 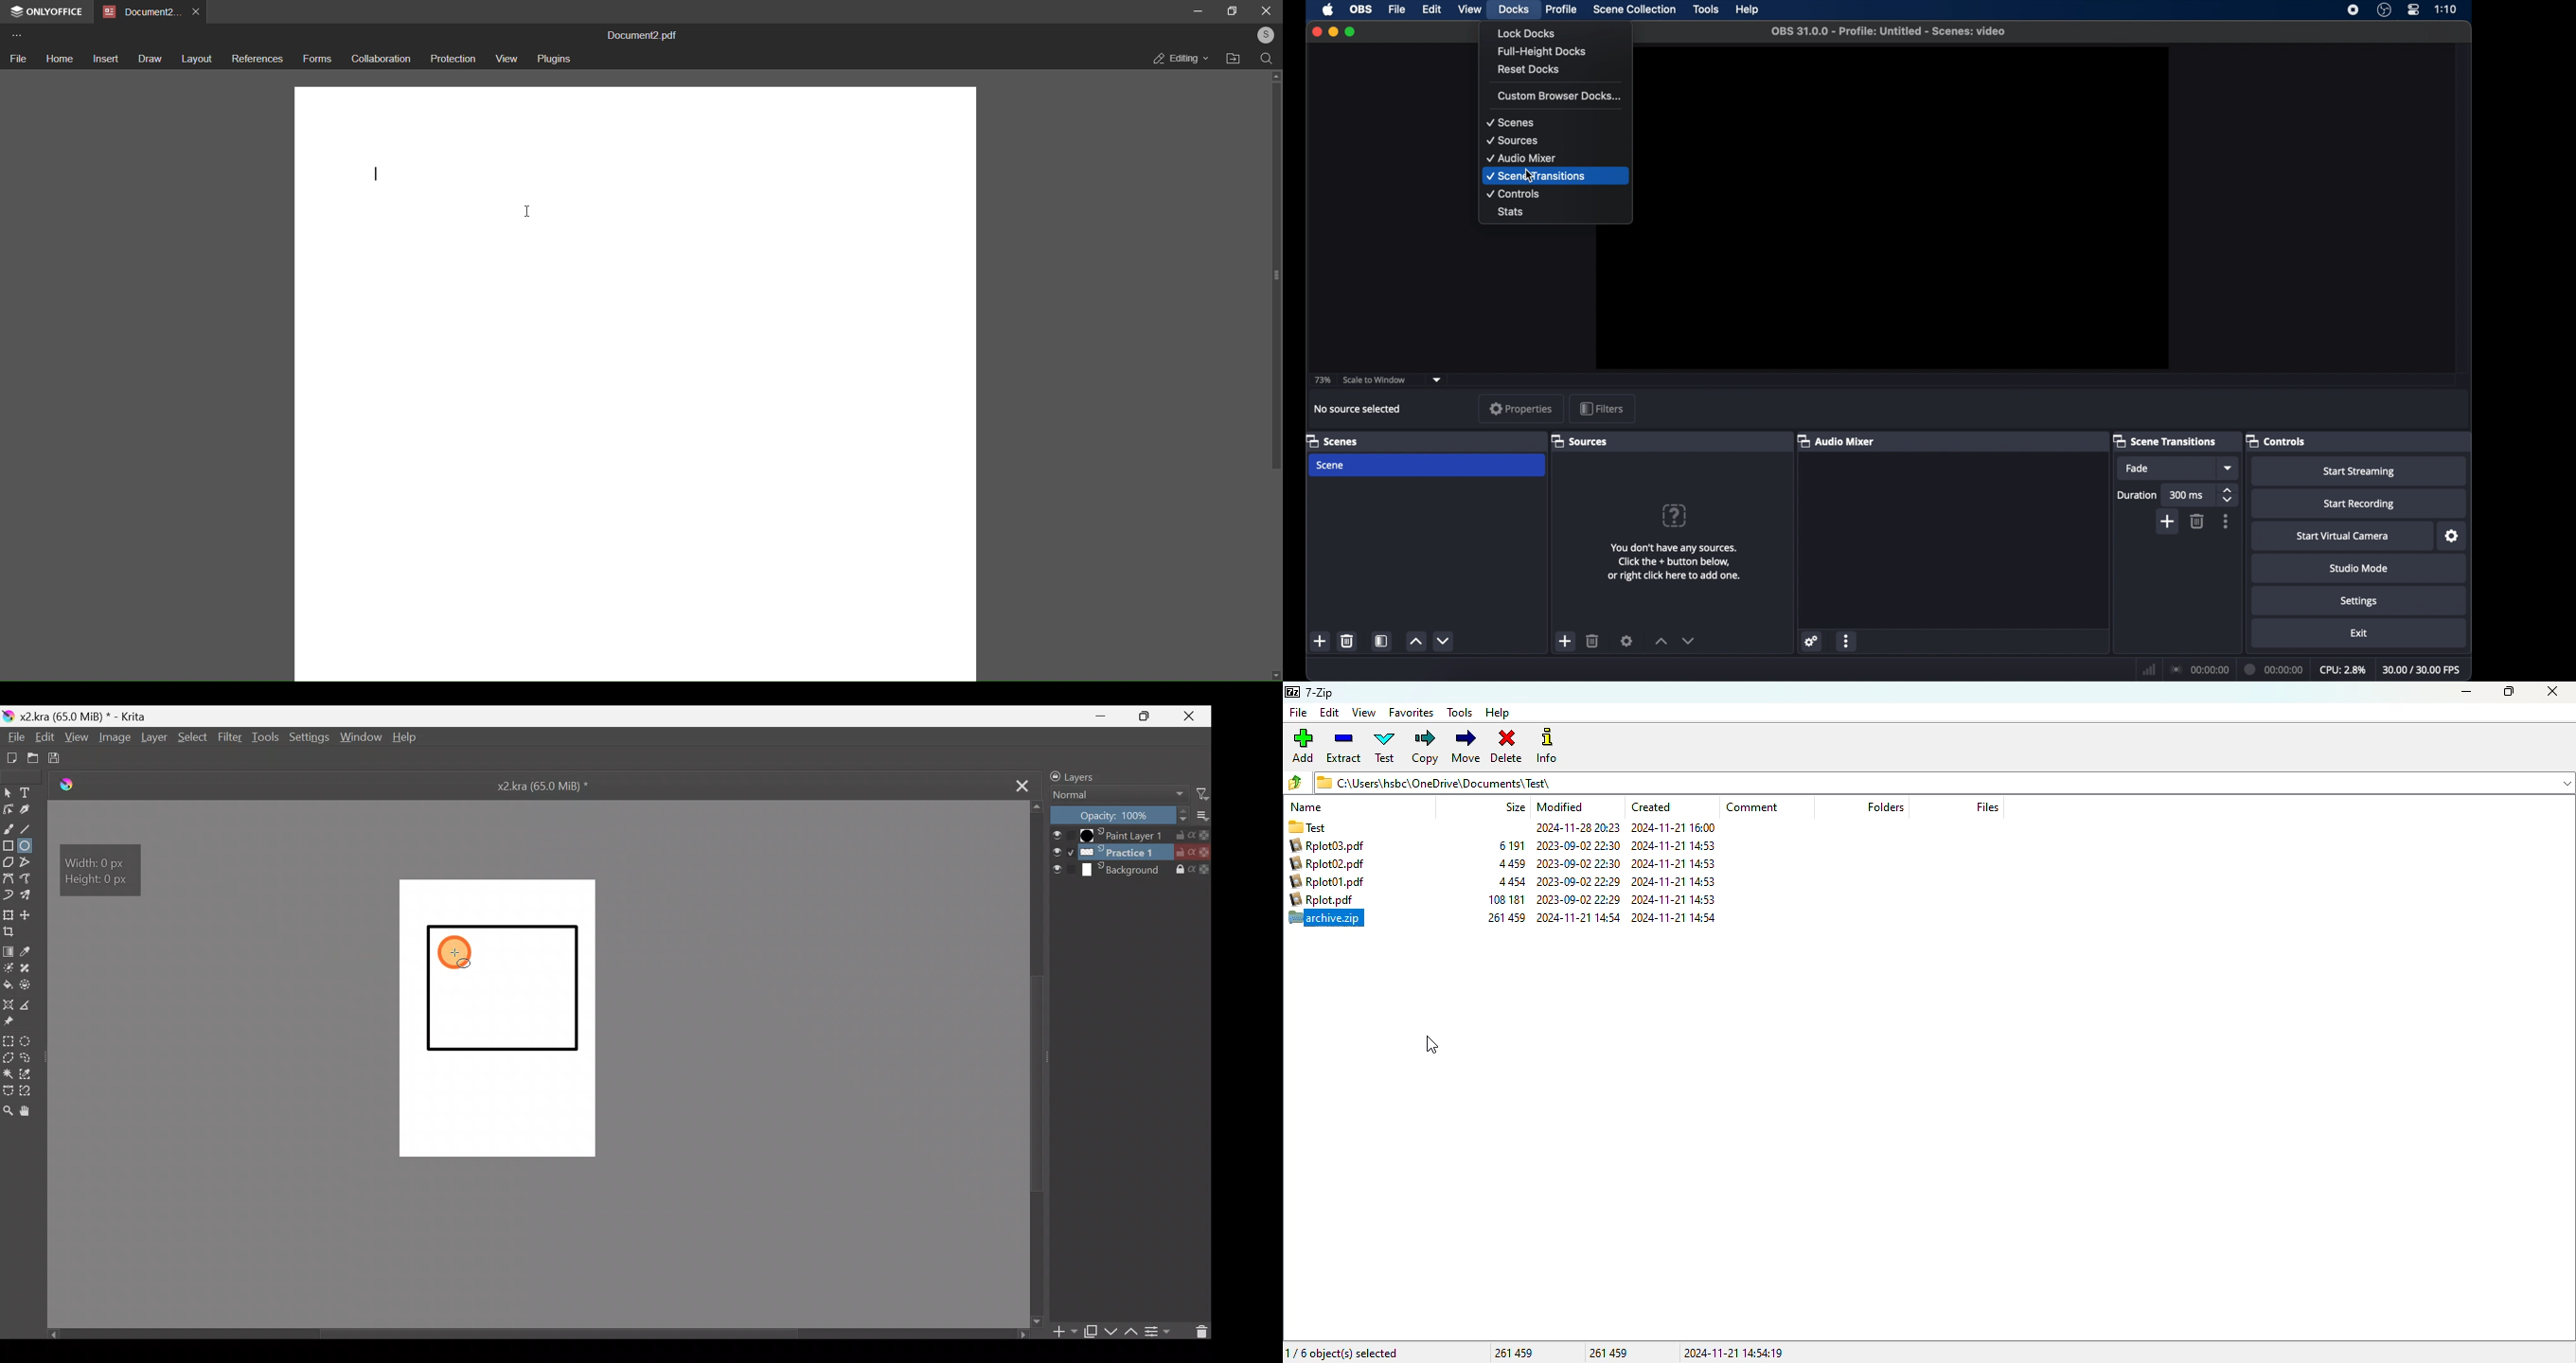 I want to click on Multibrush tool, so click(x=29, y=895).